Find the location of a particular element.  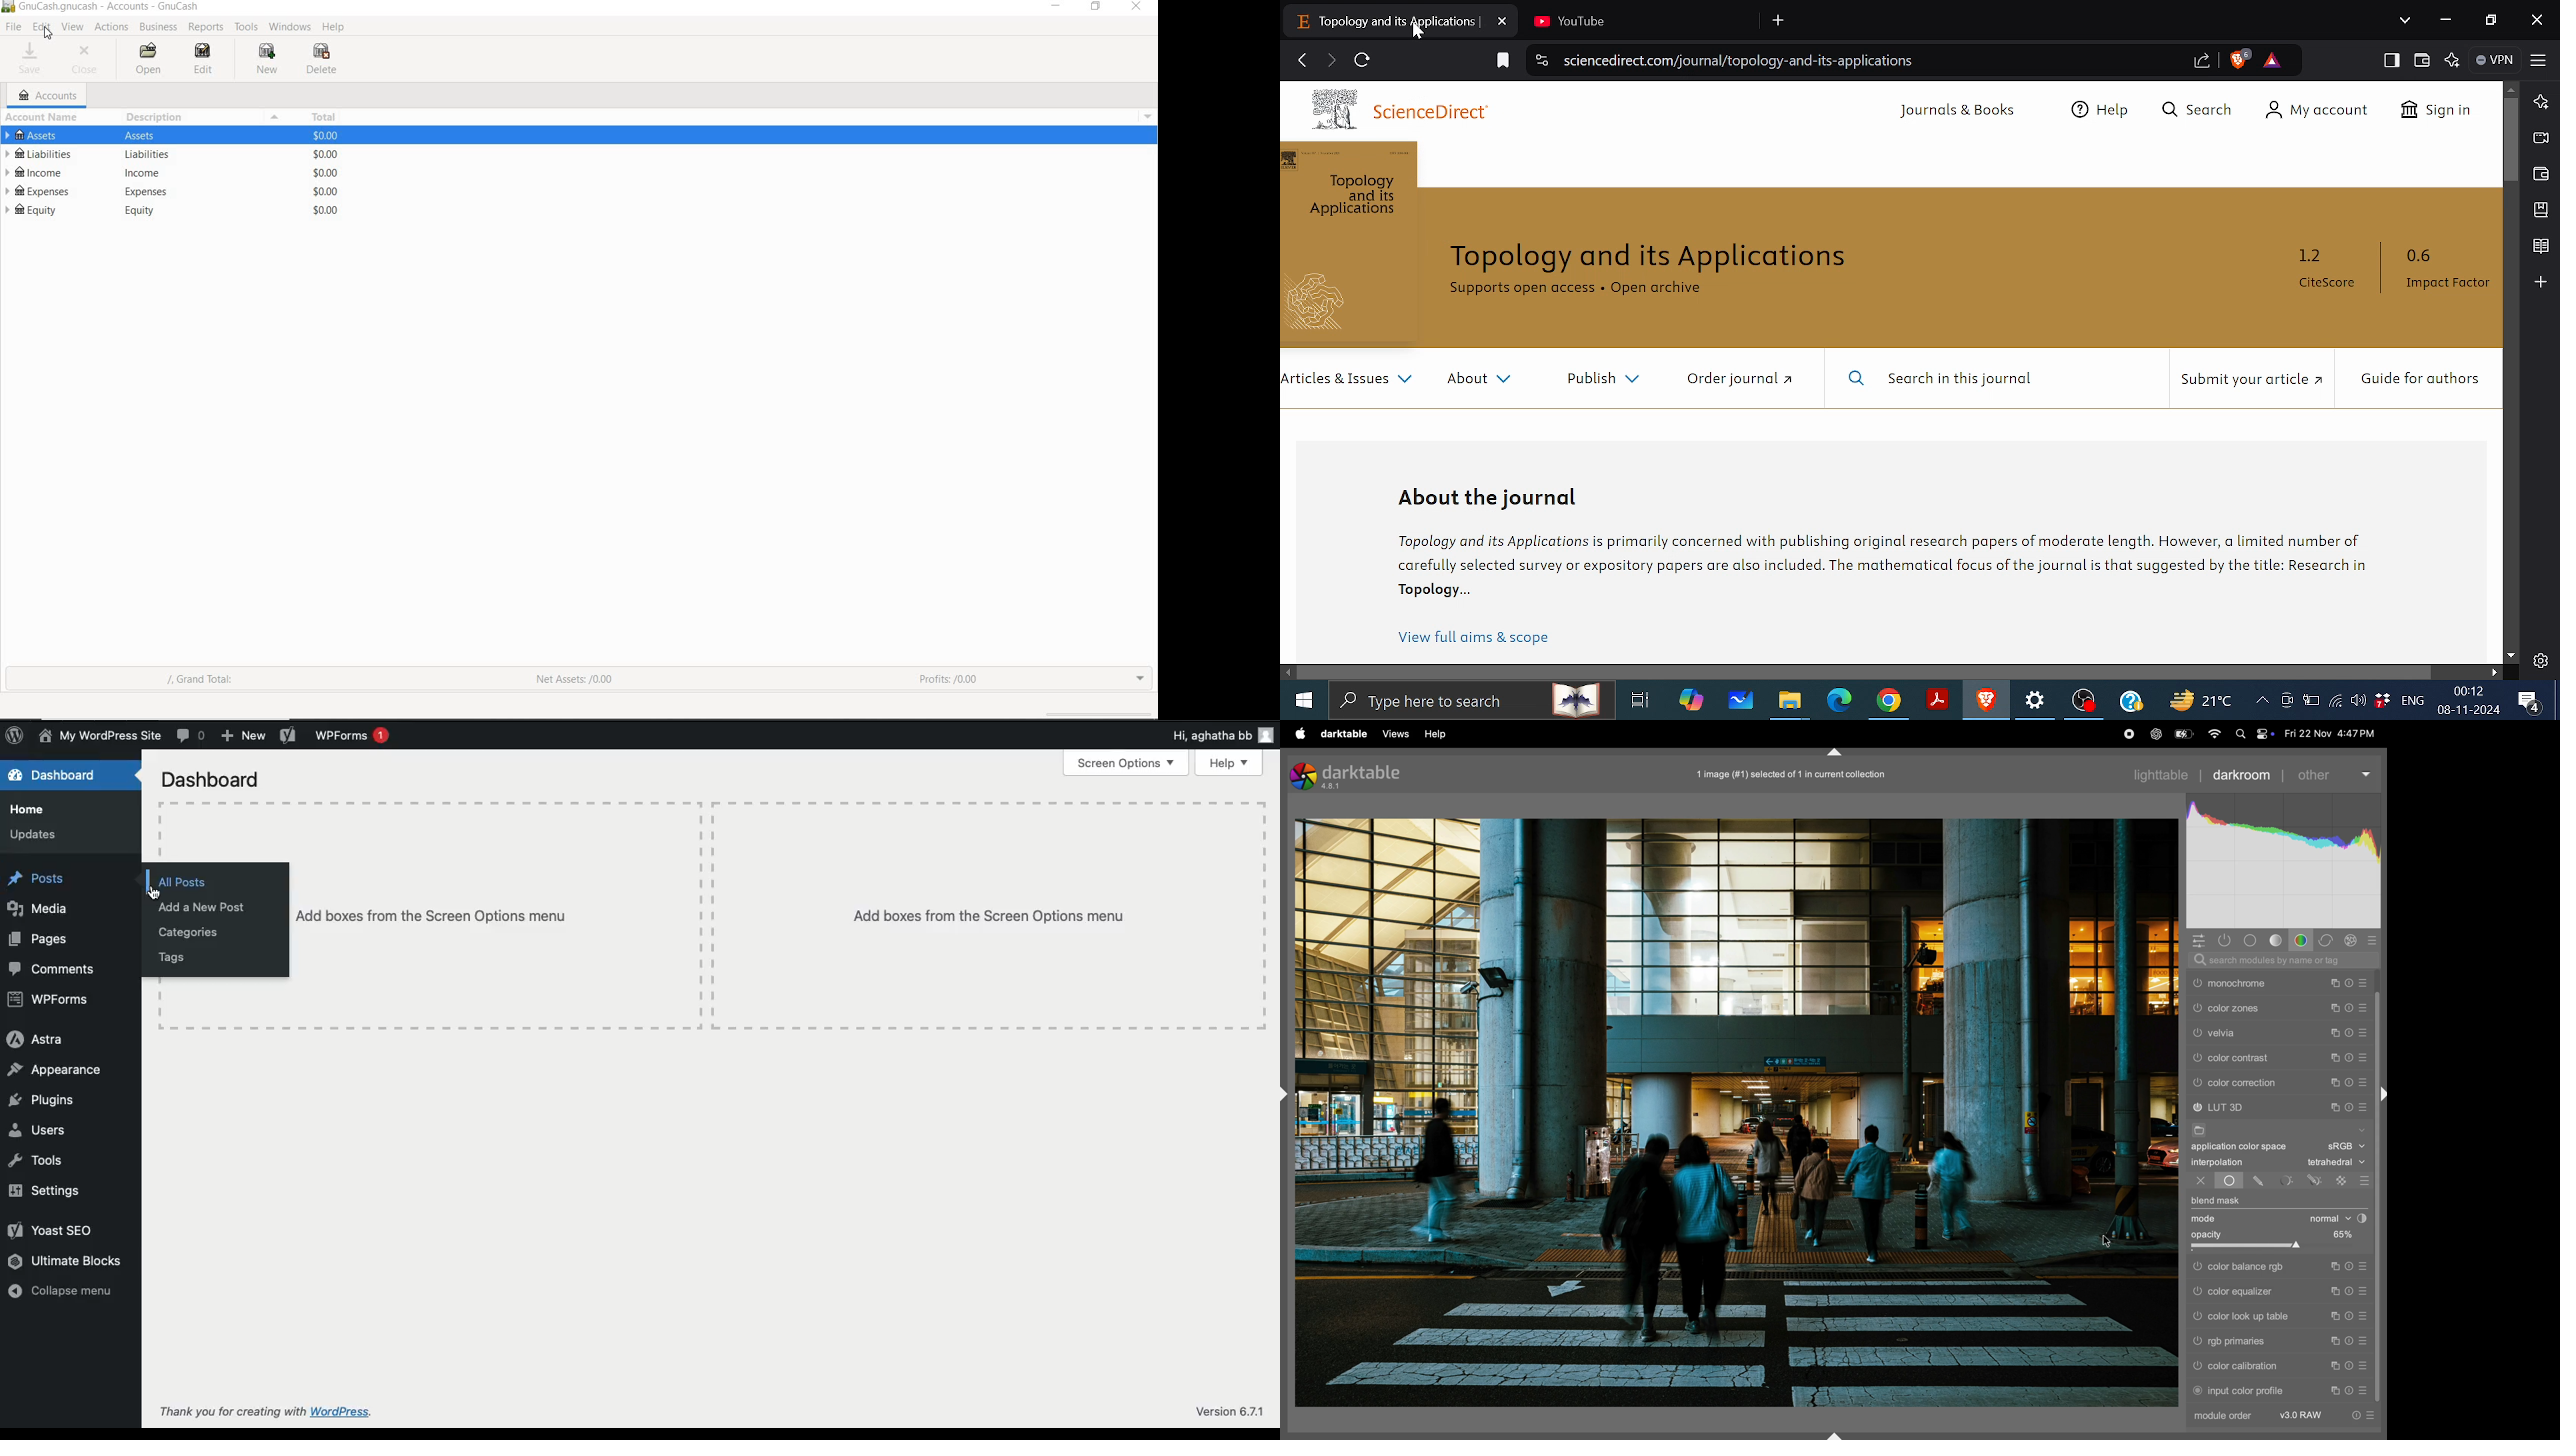

Brave shield is located at coordinates (2239, 59).